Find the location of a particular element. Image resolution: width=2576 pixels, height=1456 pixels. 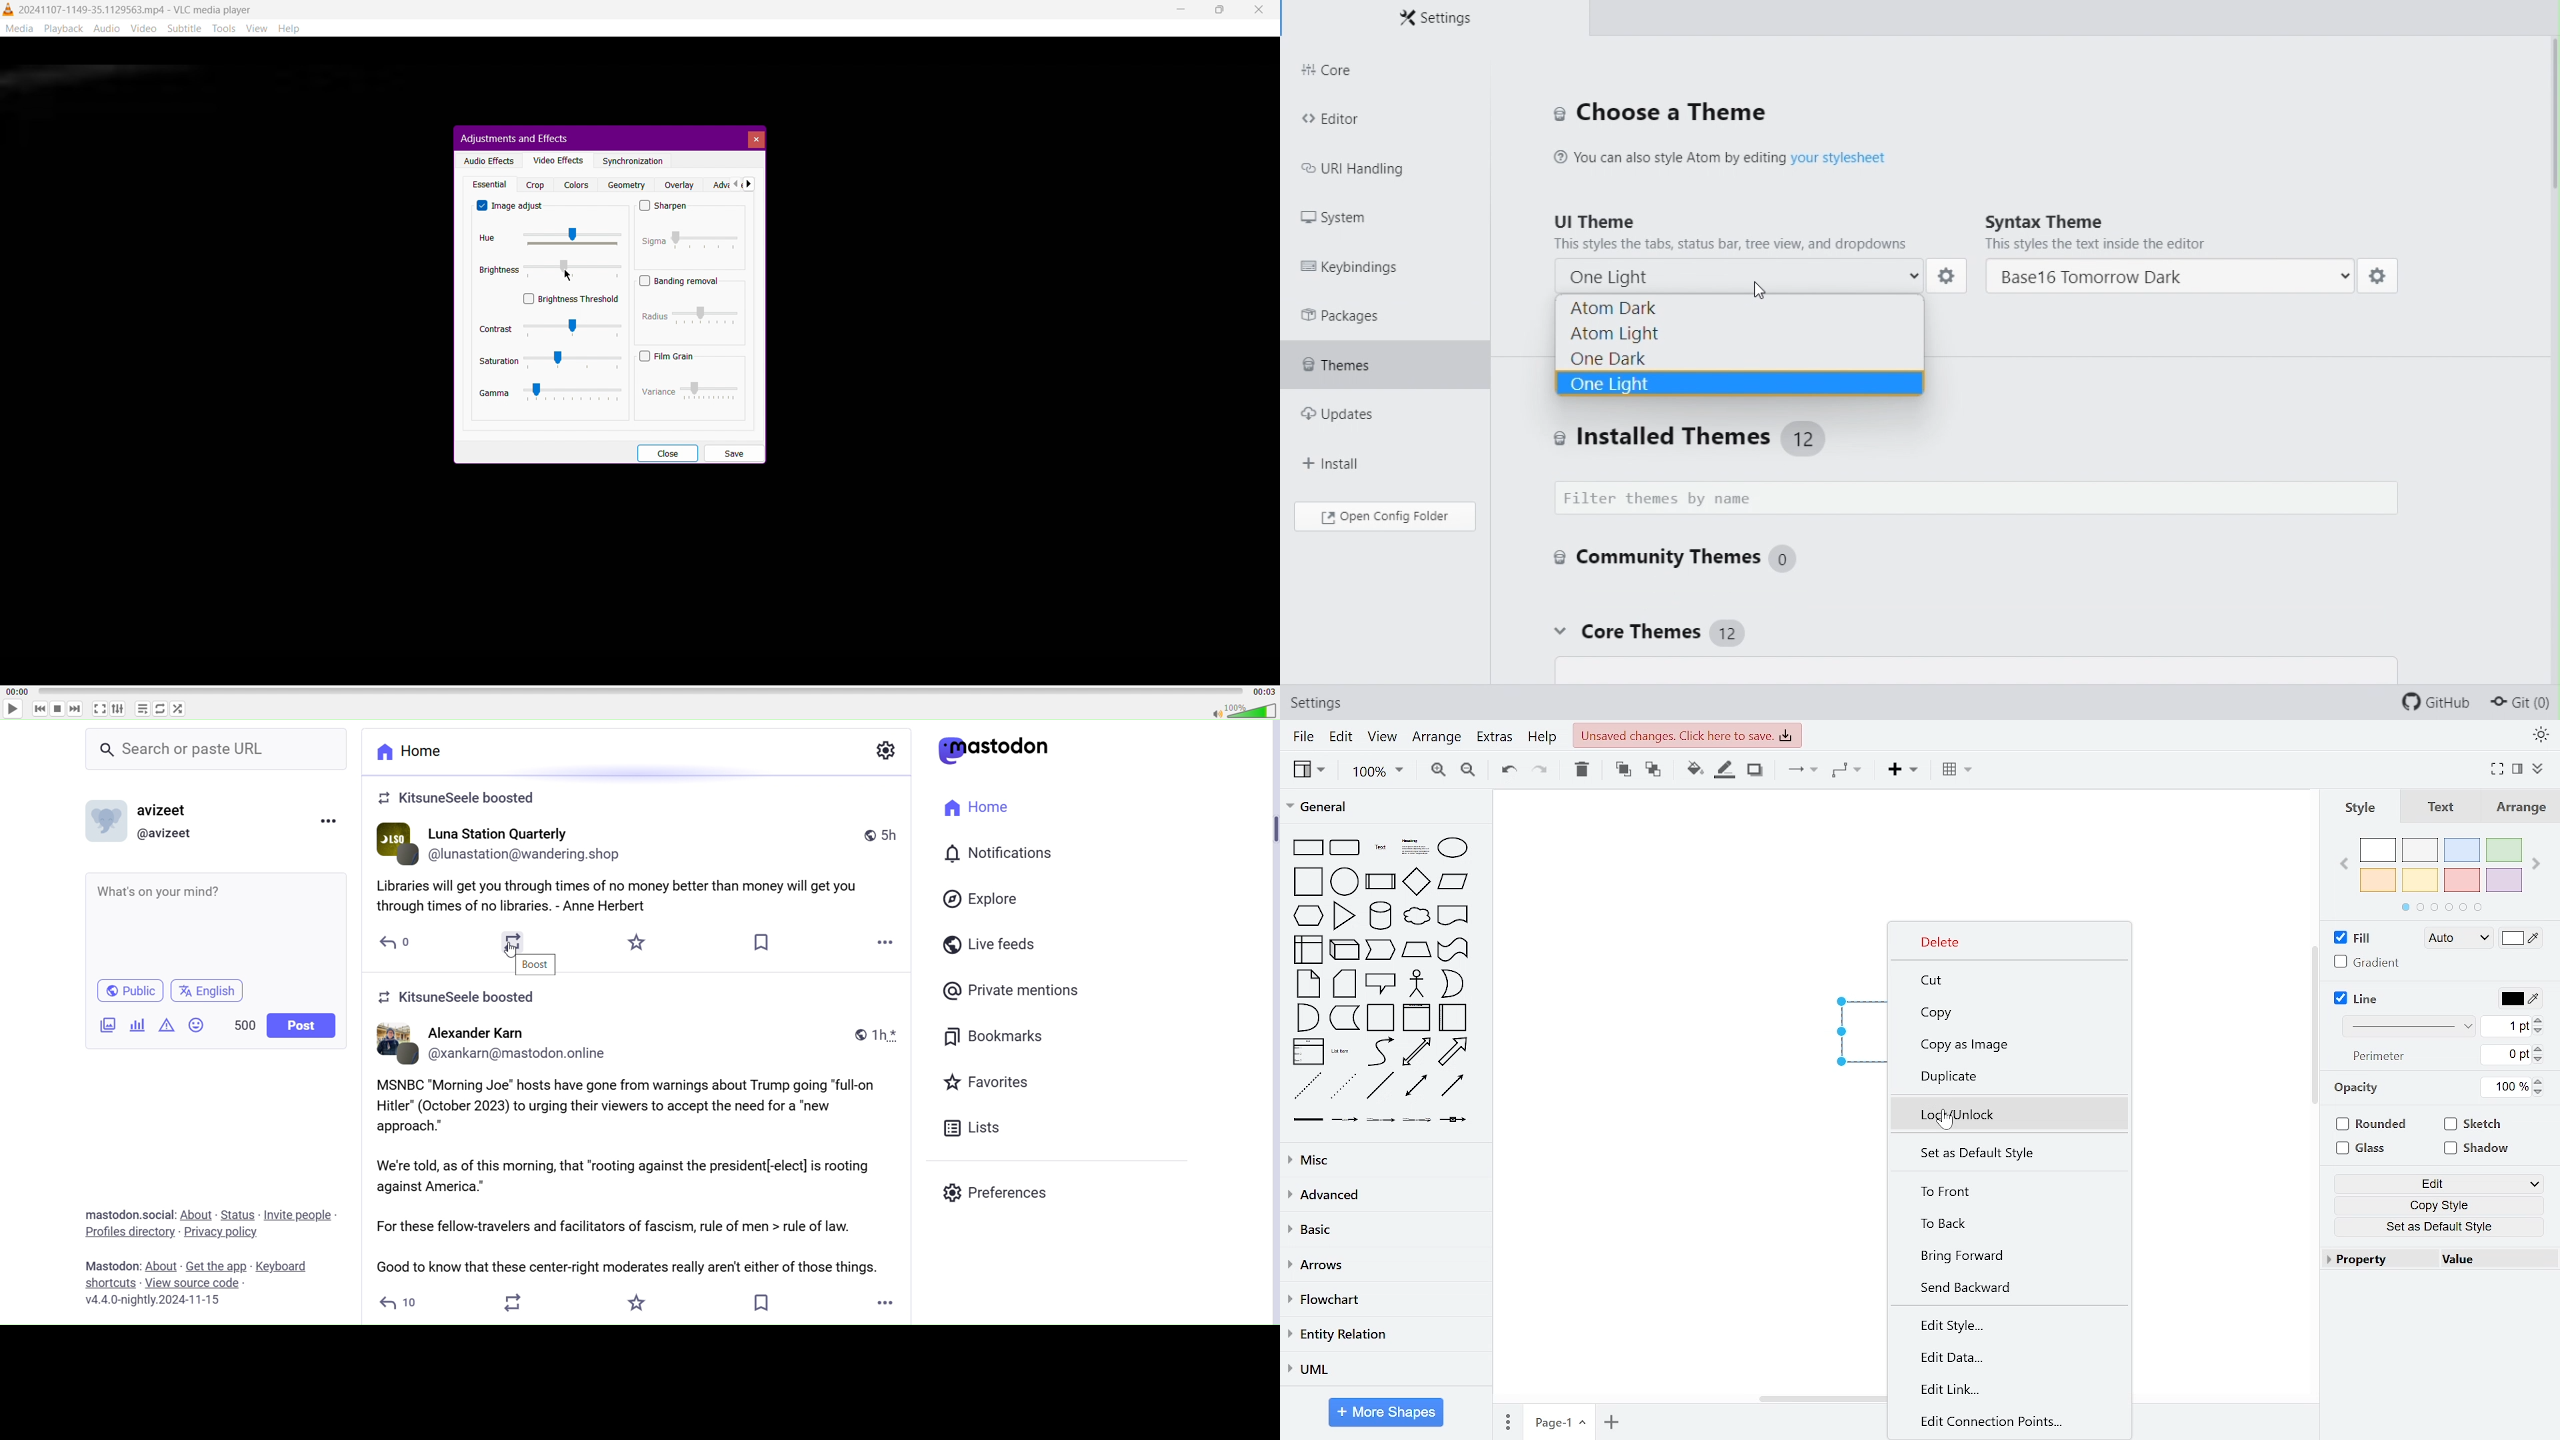

fill line is located at coordinates (1726, 770).